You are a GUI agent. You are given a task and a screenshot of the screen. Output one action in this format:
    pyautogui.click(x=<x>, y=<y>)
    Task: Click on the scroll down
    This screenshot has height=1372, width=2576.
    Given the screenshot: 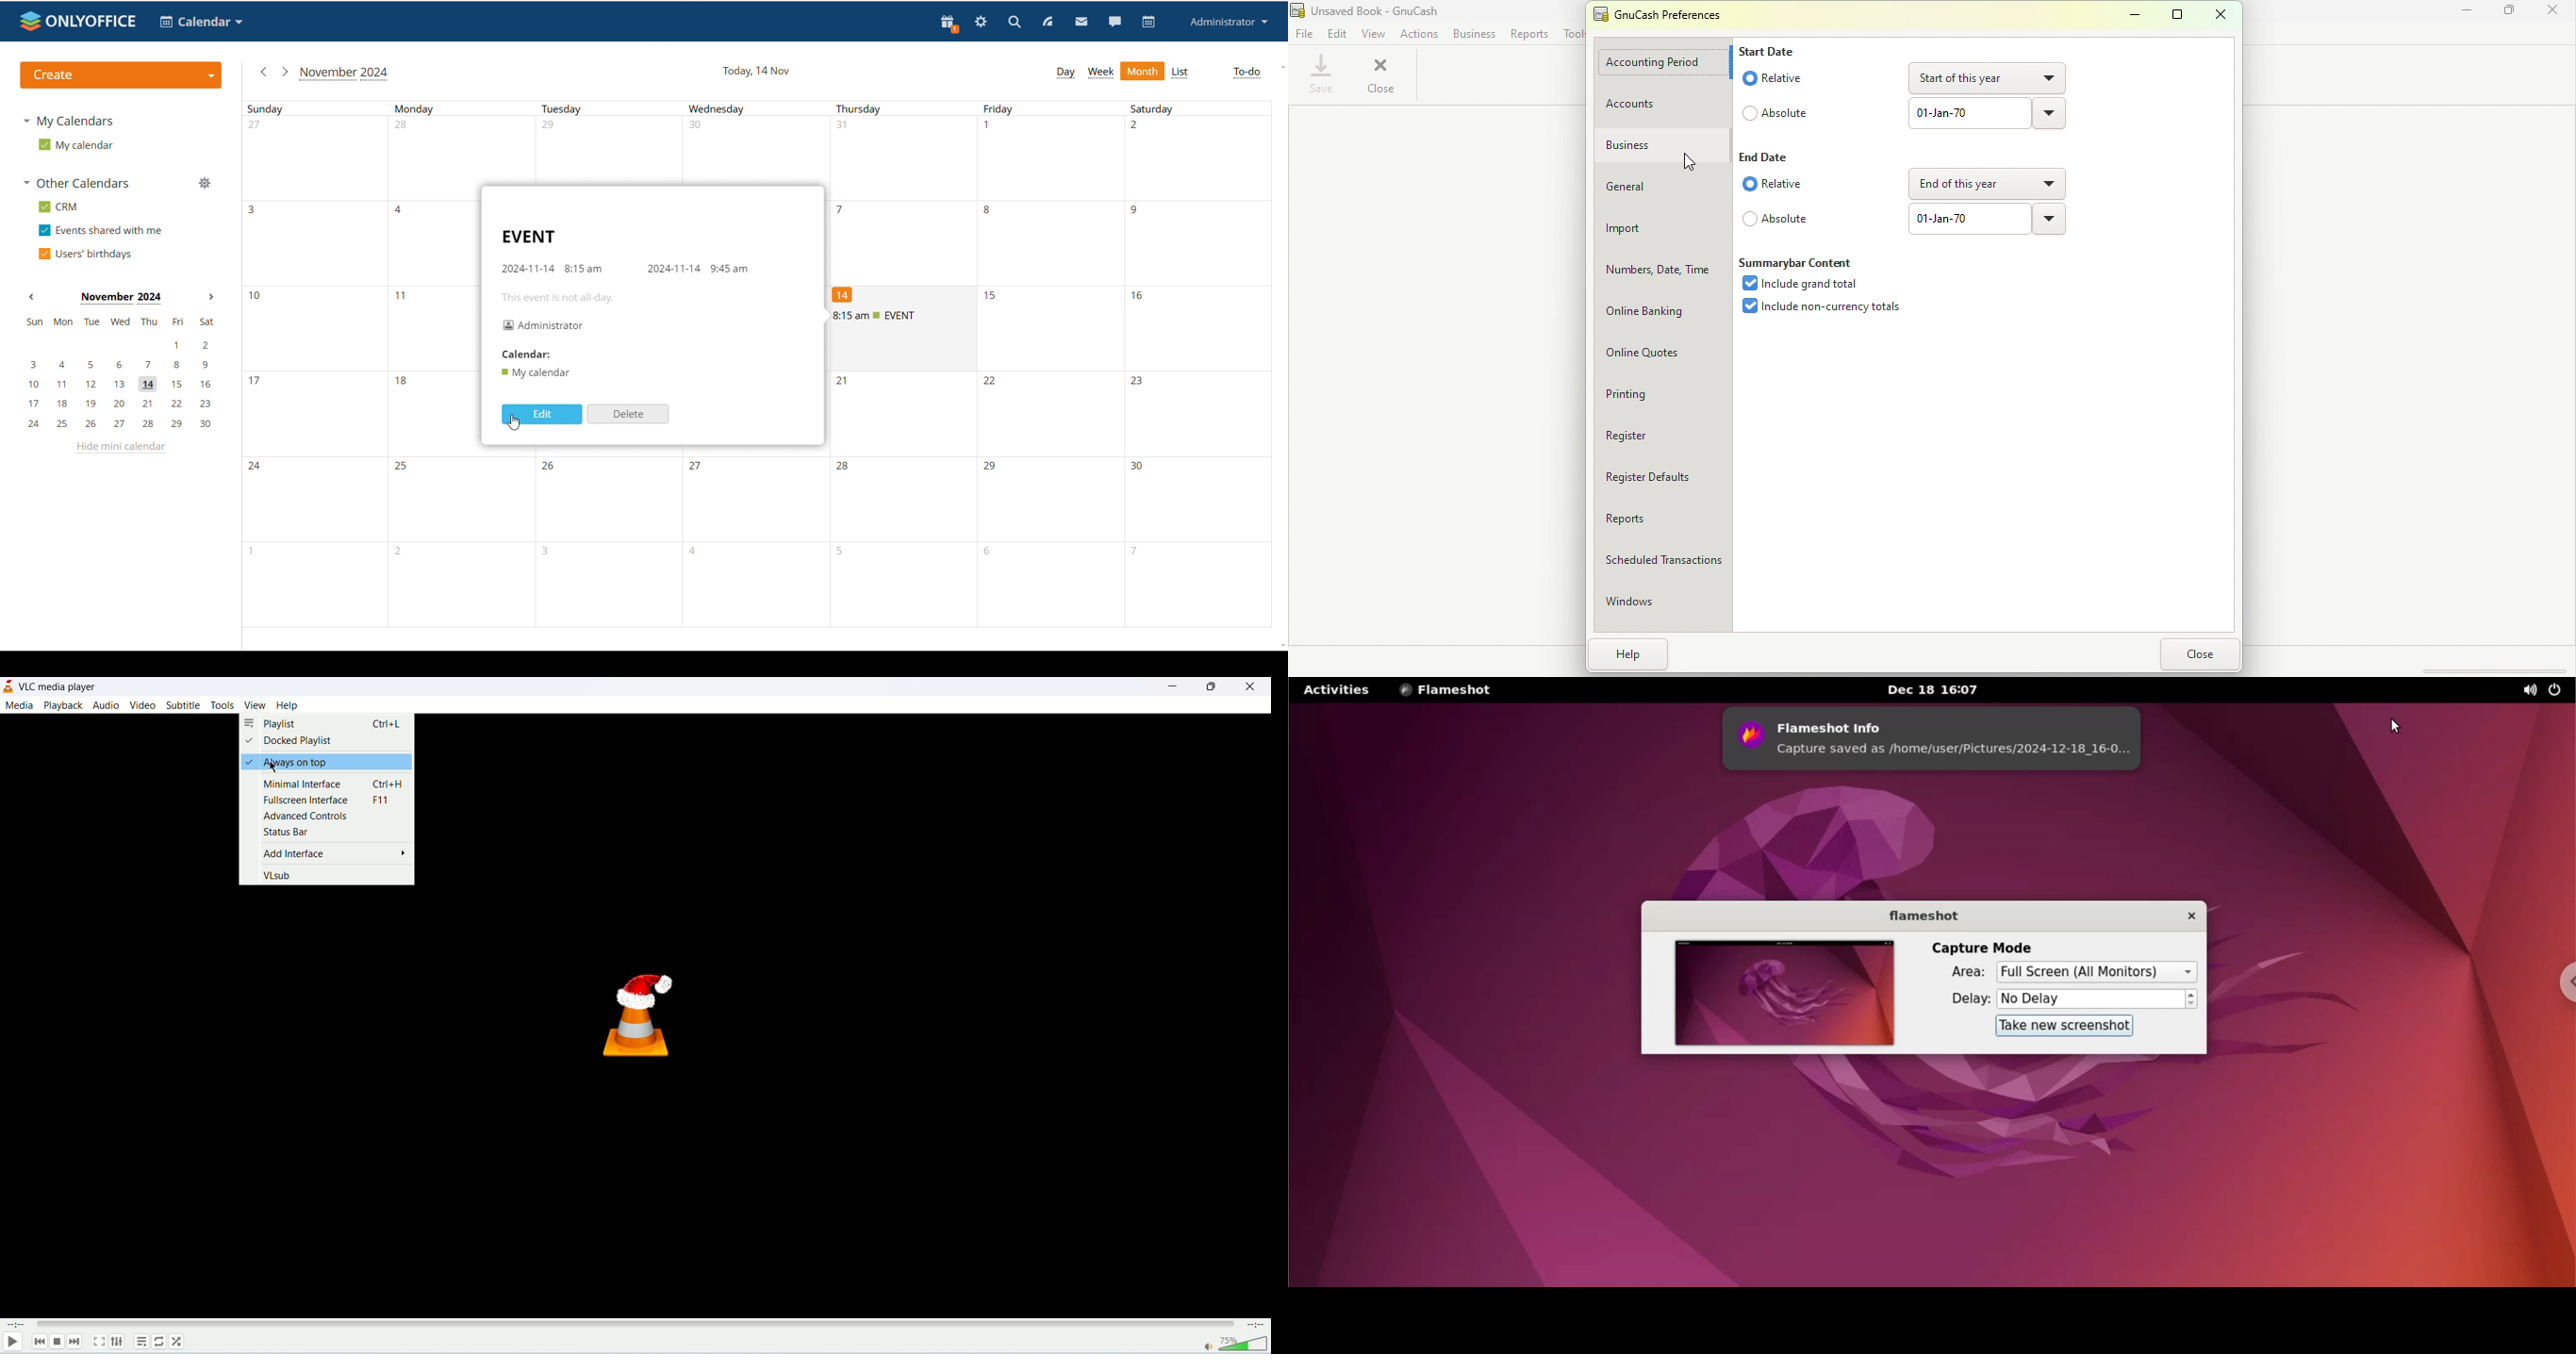 What is the action you would take?
    pyautogui.click(x=1280, y=647)
    